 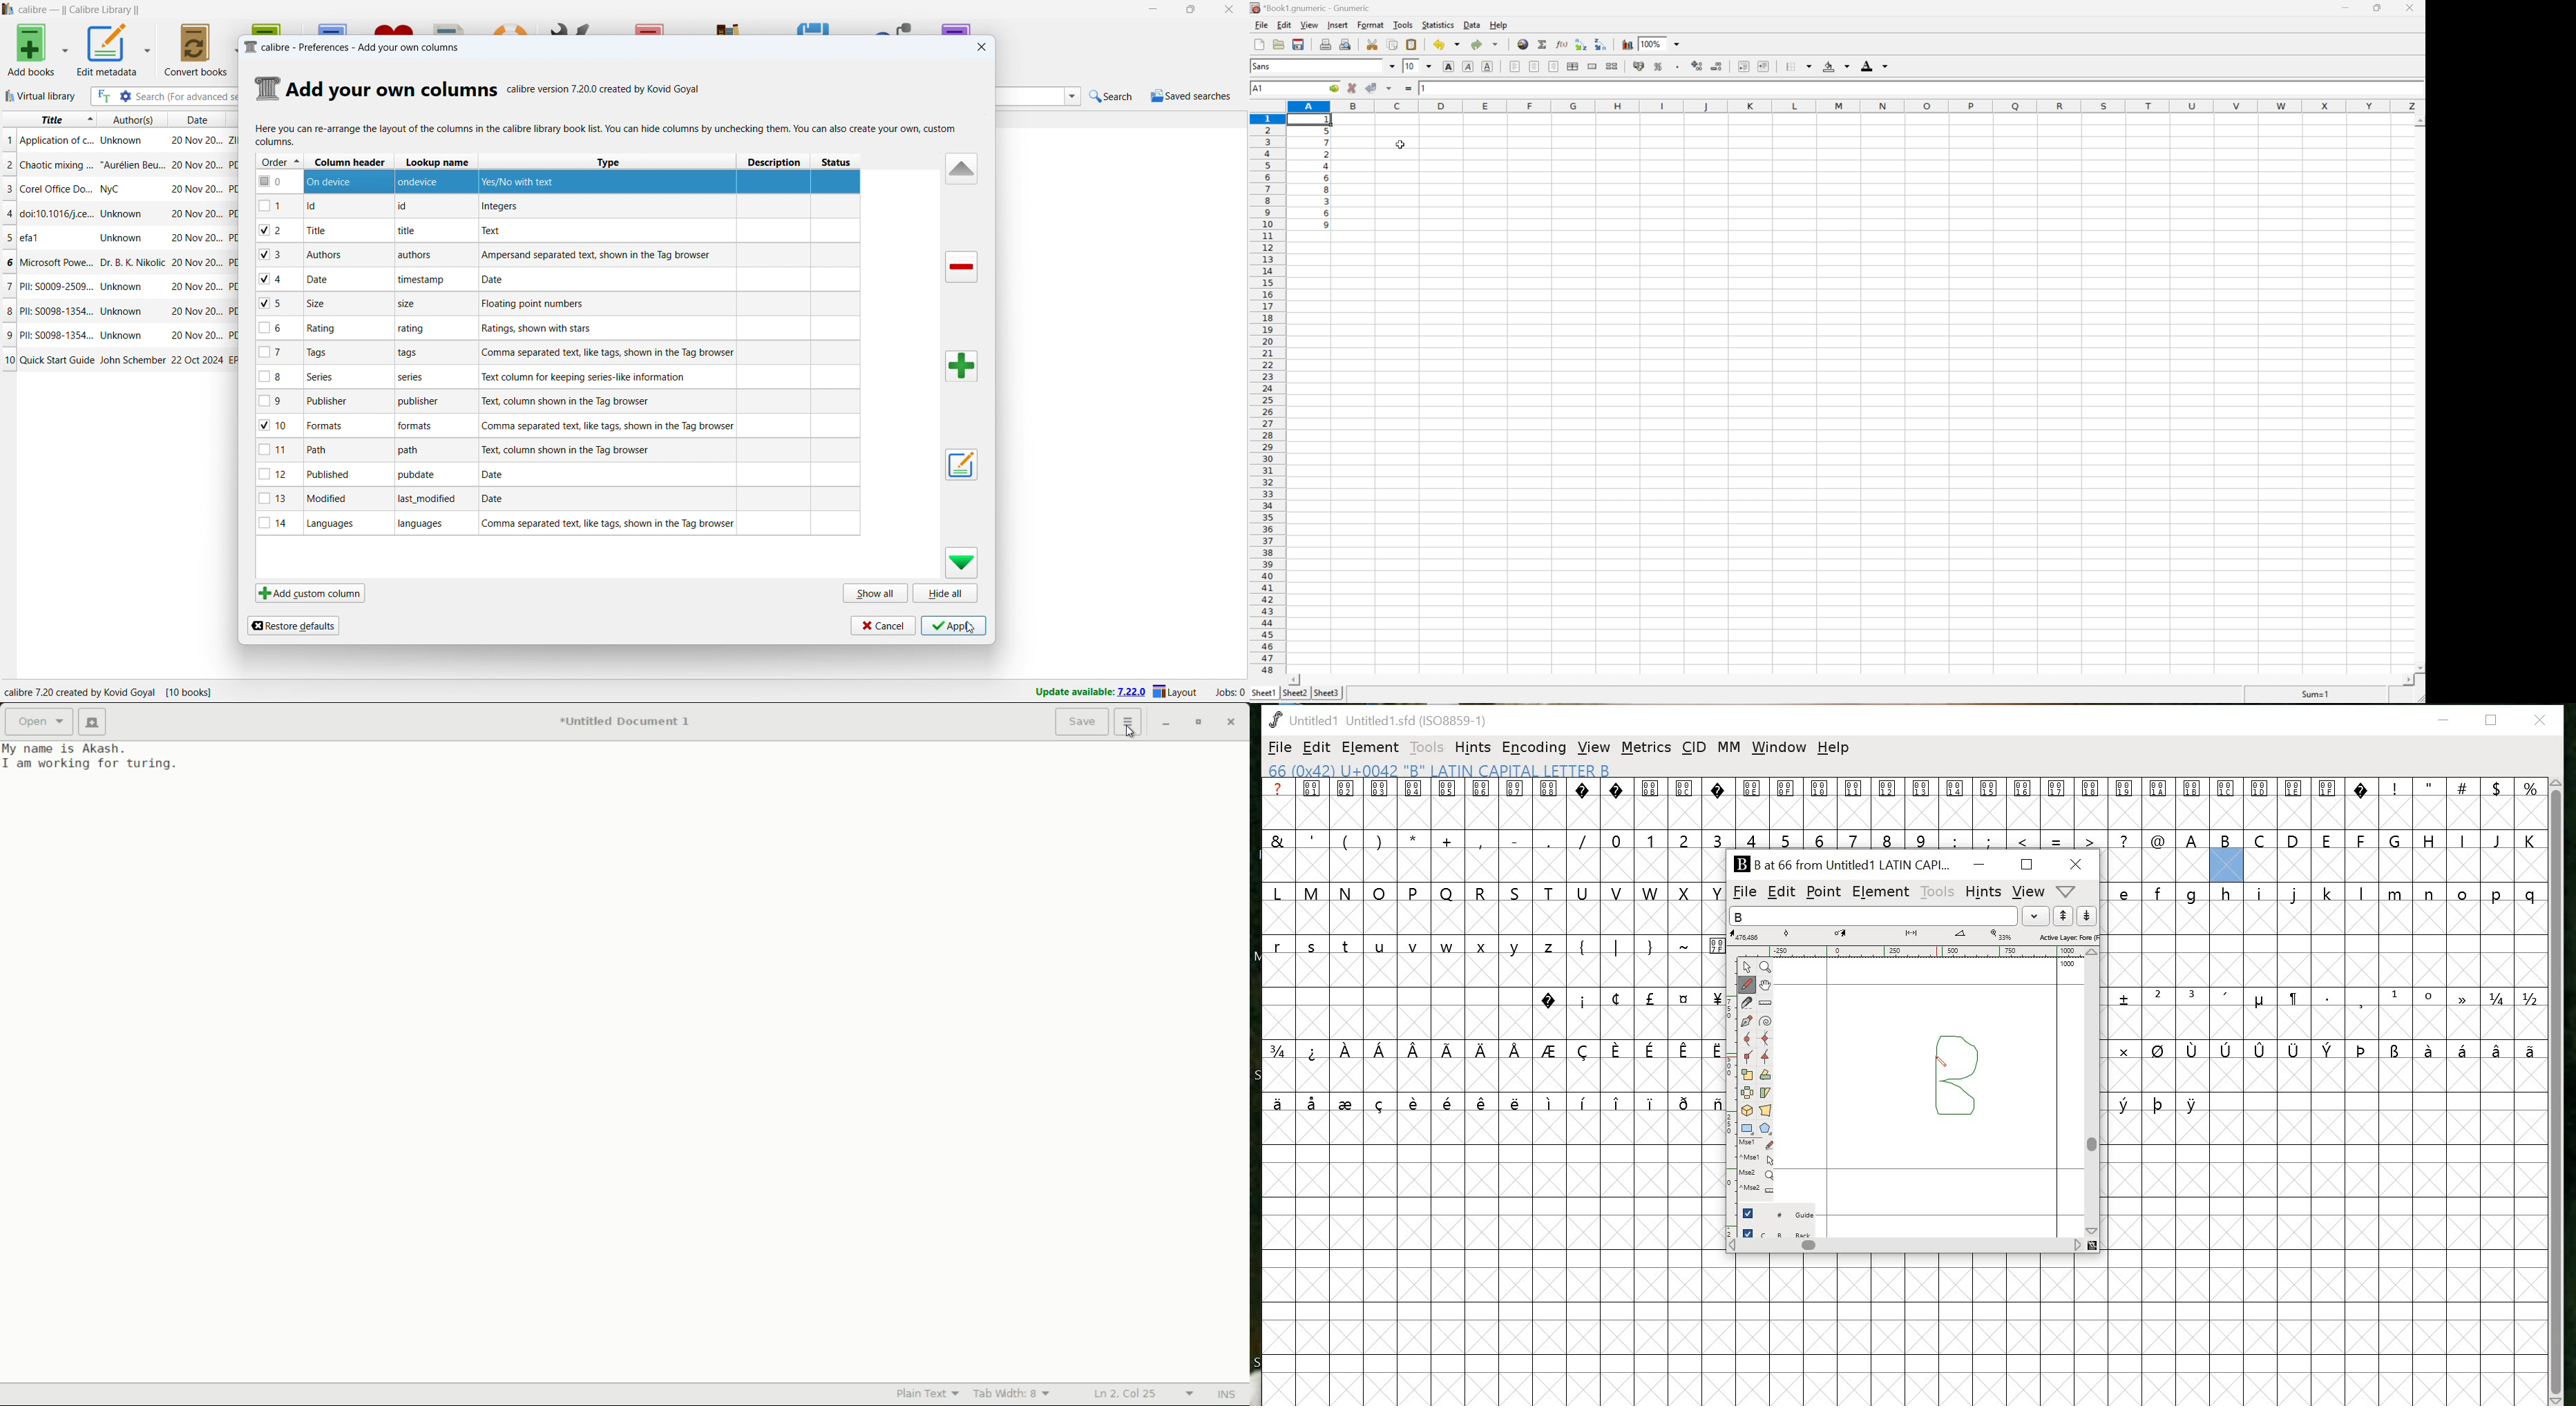 I want to click on cursor, so click(x=1134, y=734).